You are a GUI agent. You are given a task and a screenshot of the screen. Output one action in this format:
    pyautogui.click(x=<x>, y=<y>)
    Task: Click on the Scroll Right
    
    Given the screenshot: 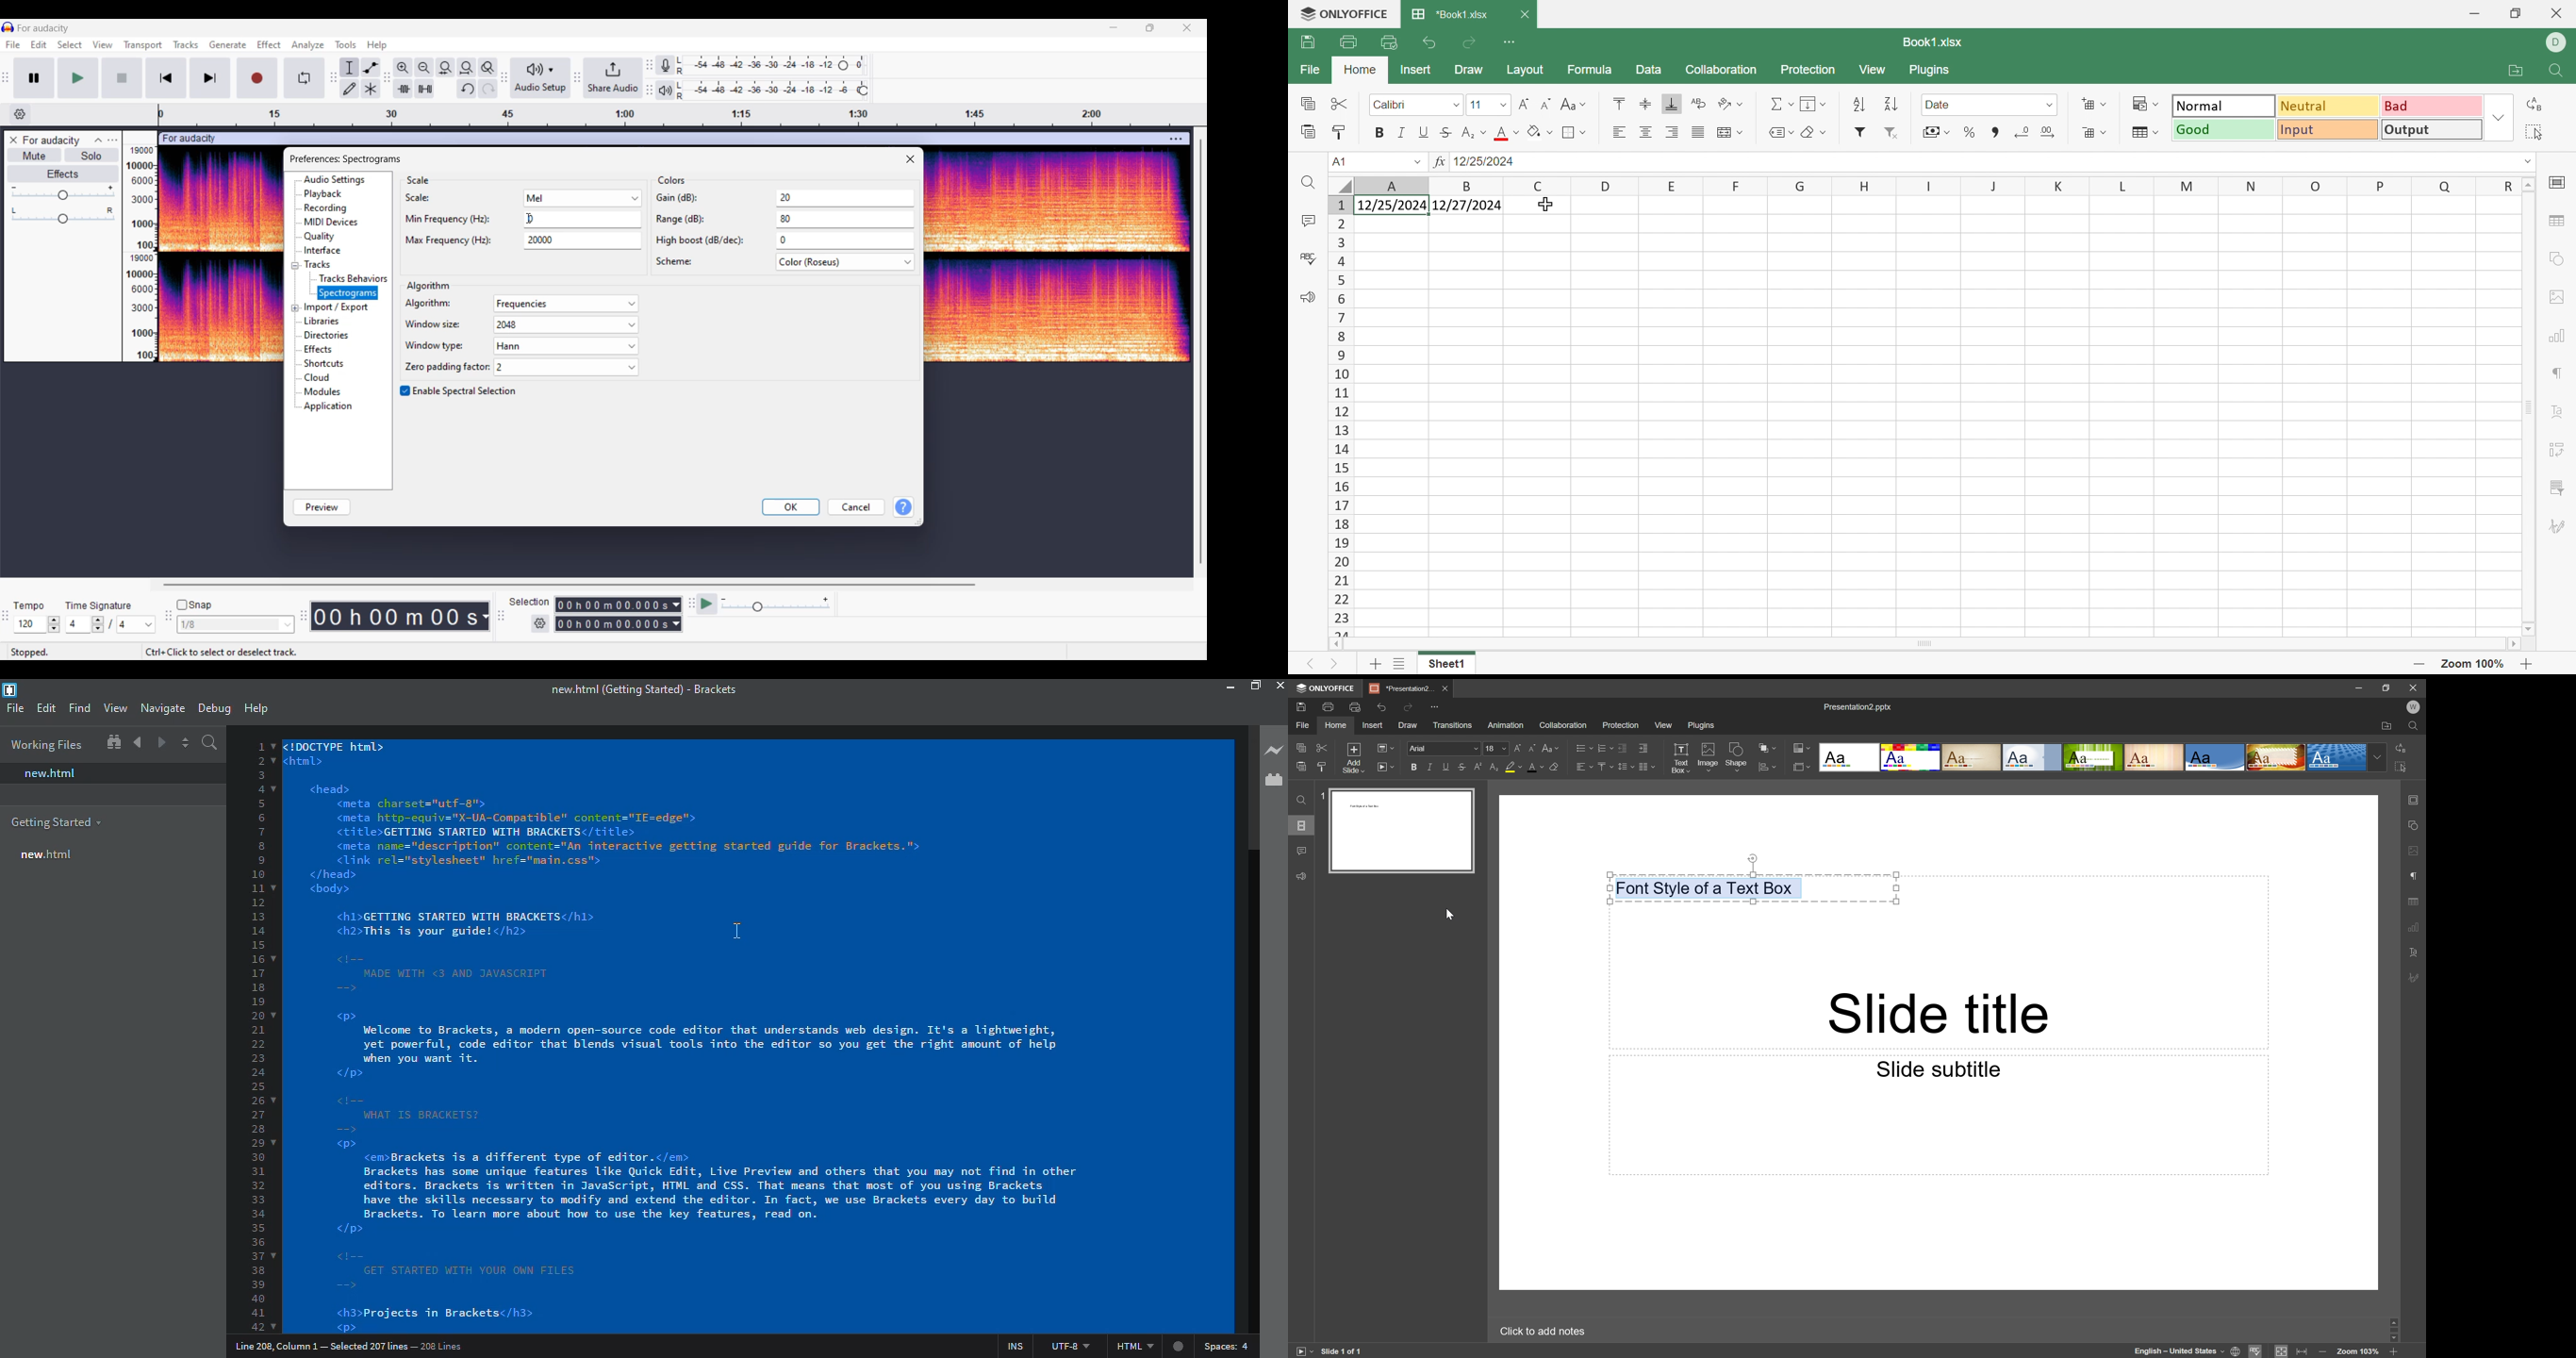 What is the action you would take?
    pyautogui.click(x=2510, y=645)
    